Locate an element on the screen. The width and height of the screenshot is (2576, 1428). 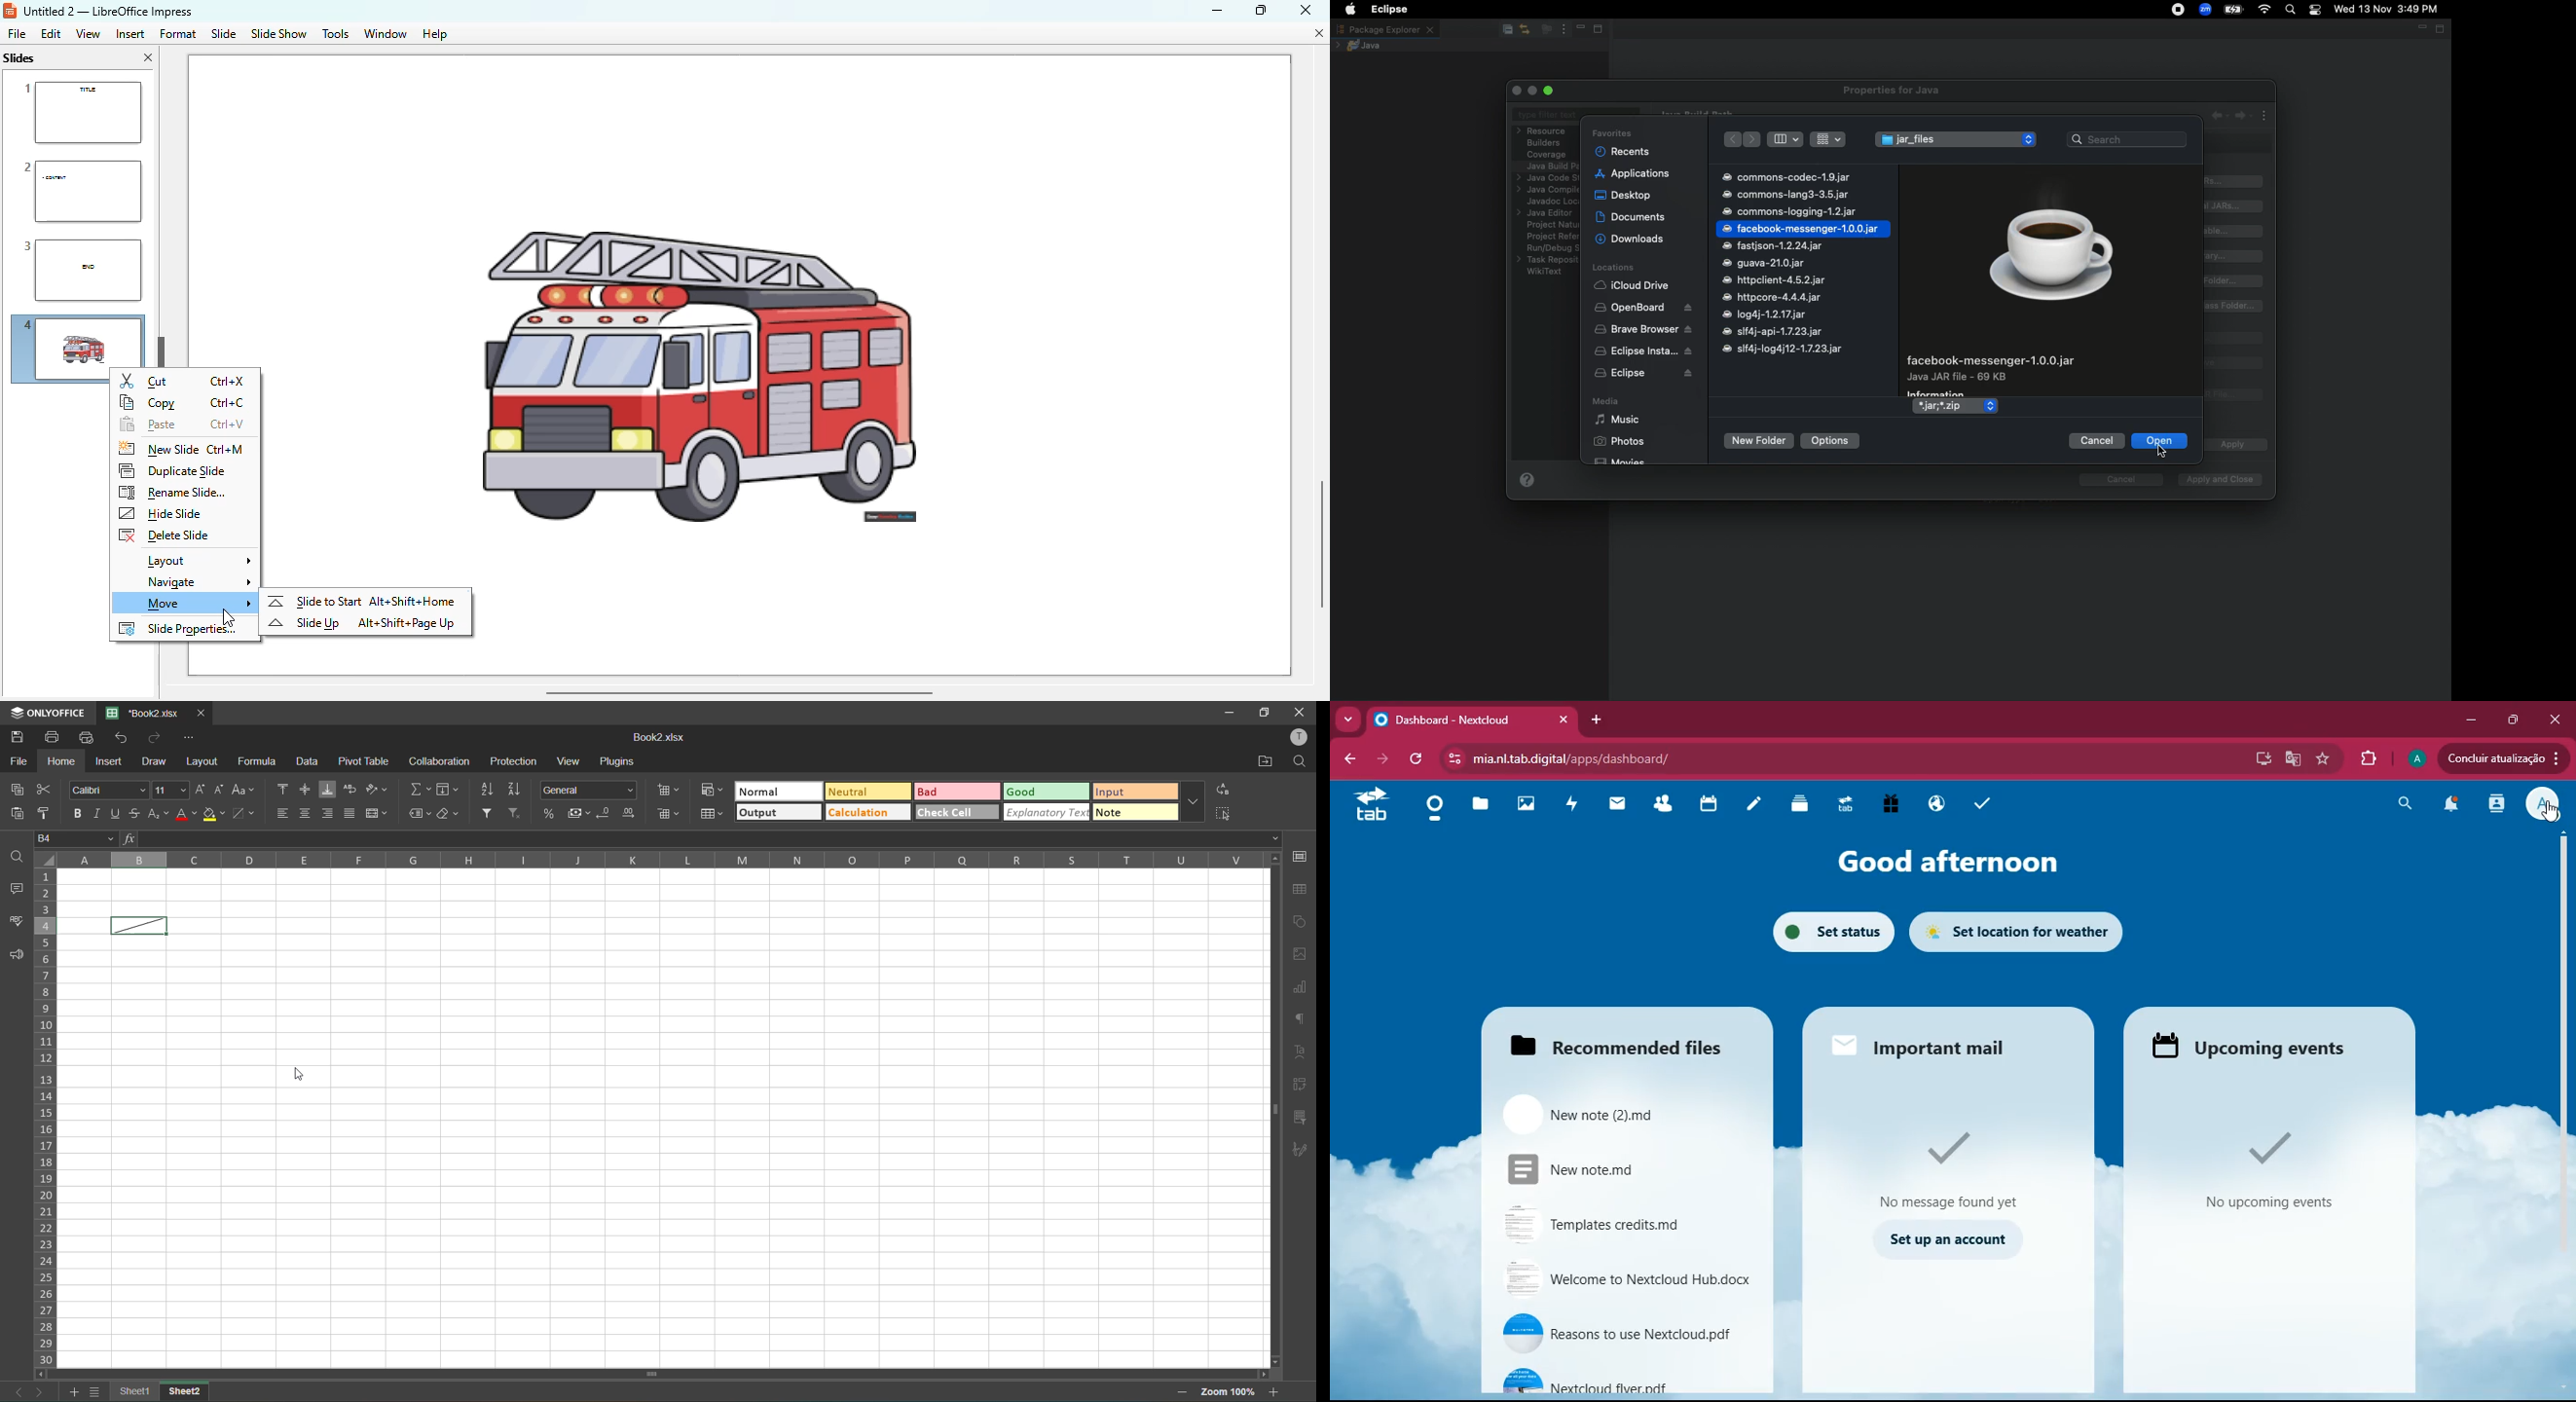
sheet 2 is located at coordinates (185, 1390).